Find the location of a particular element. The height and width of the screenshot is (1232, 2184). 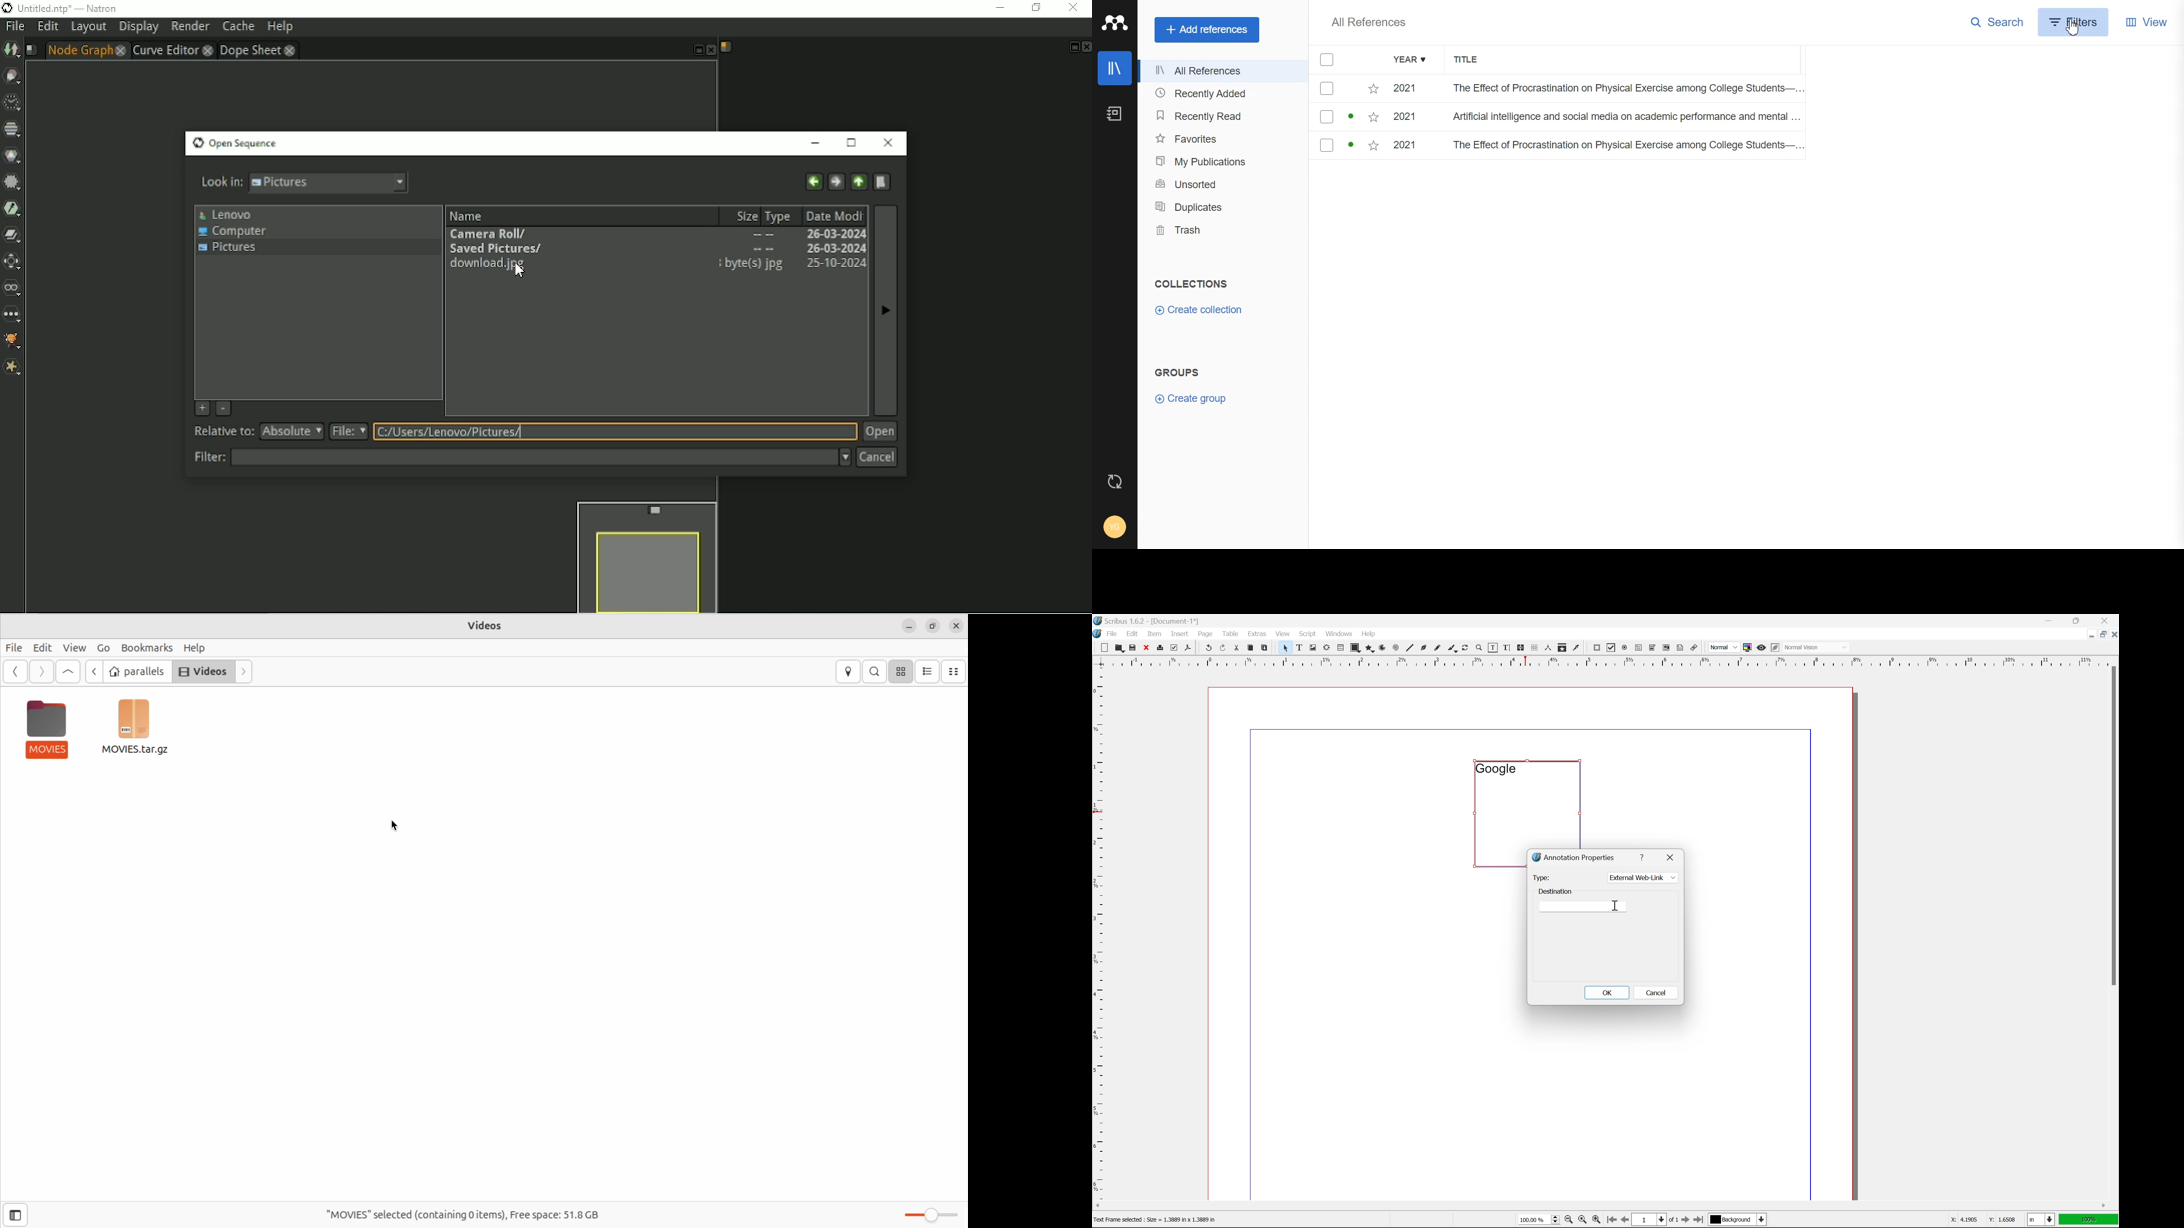

pdf text field is located at coordinates (1637, 648).